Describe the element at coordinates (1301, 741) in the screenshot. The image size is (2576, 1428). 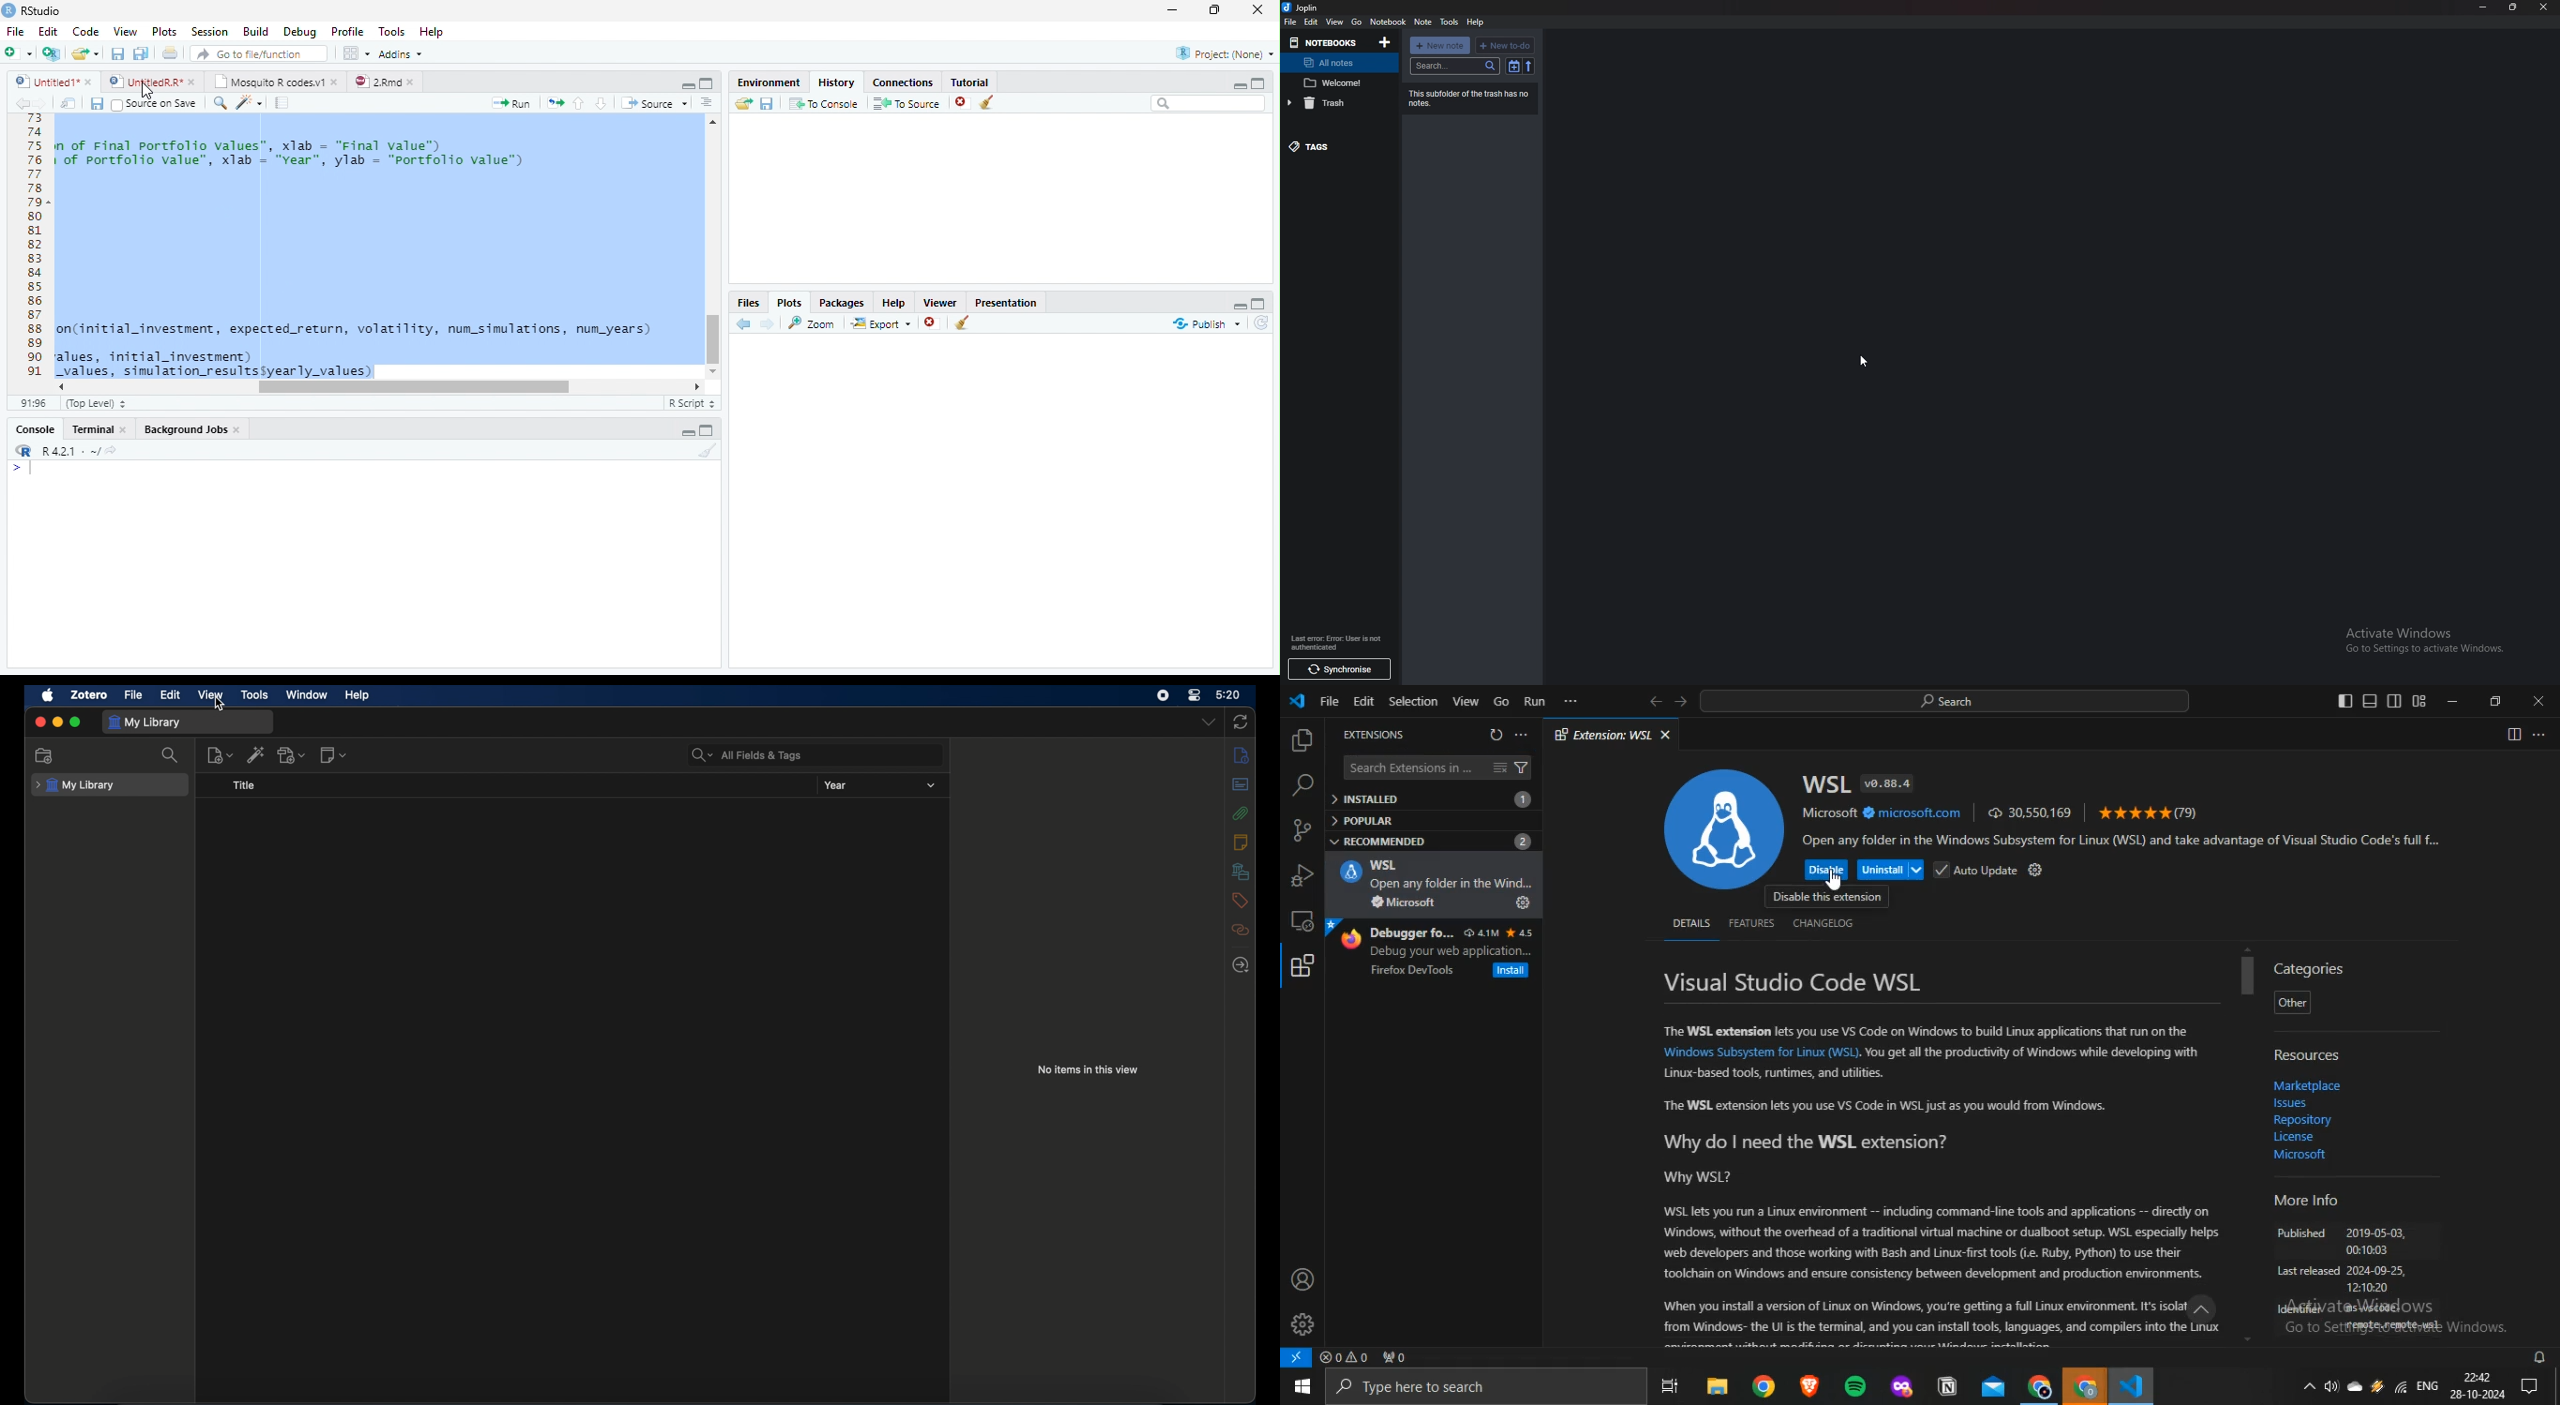
I see `explorer` at that location.